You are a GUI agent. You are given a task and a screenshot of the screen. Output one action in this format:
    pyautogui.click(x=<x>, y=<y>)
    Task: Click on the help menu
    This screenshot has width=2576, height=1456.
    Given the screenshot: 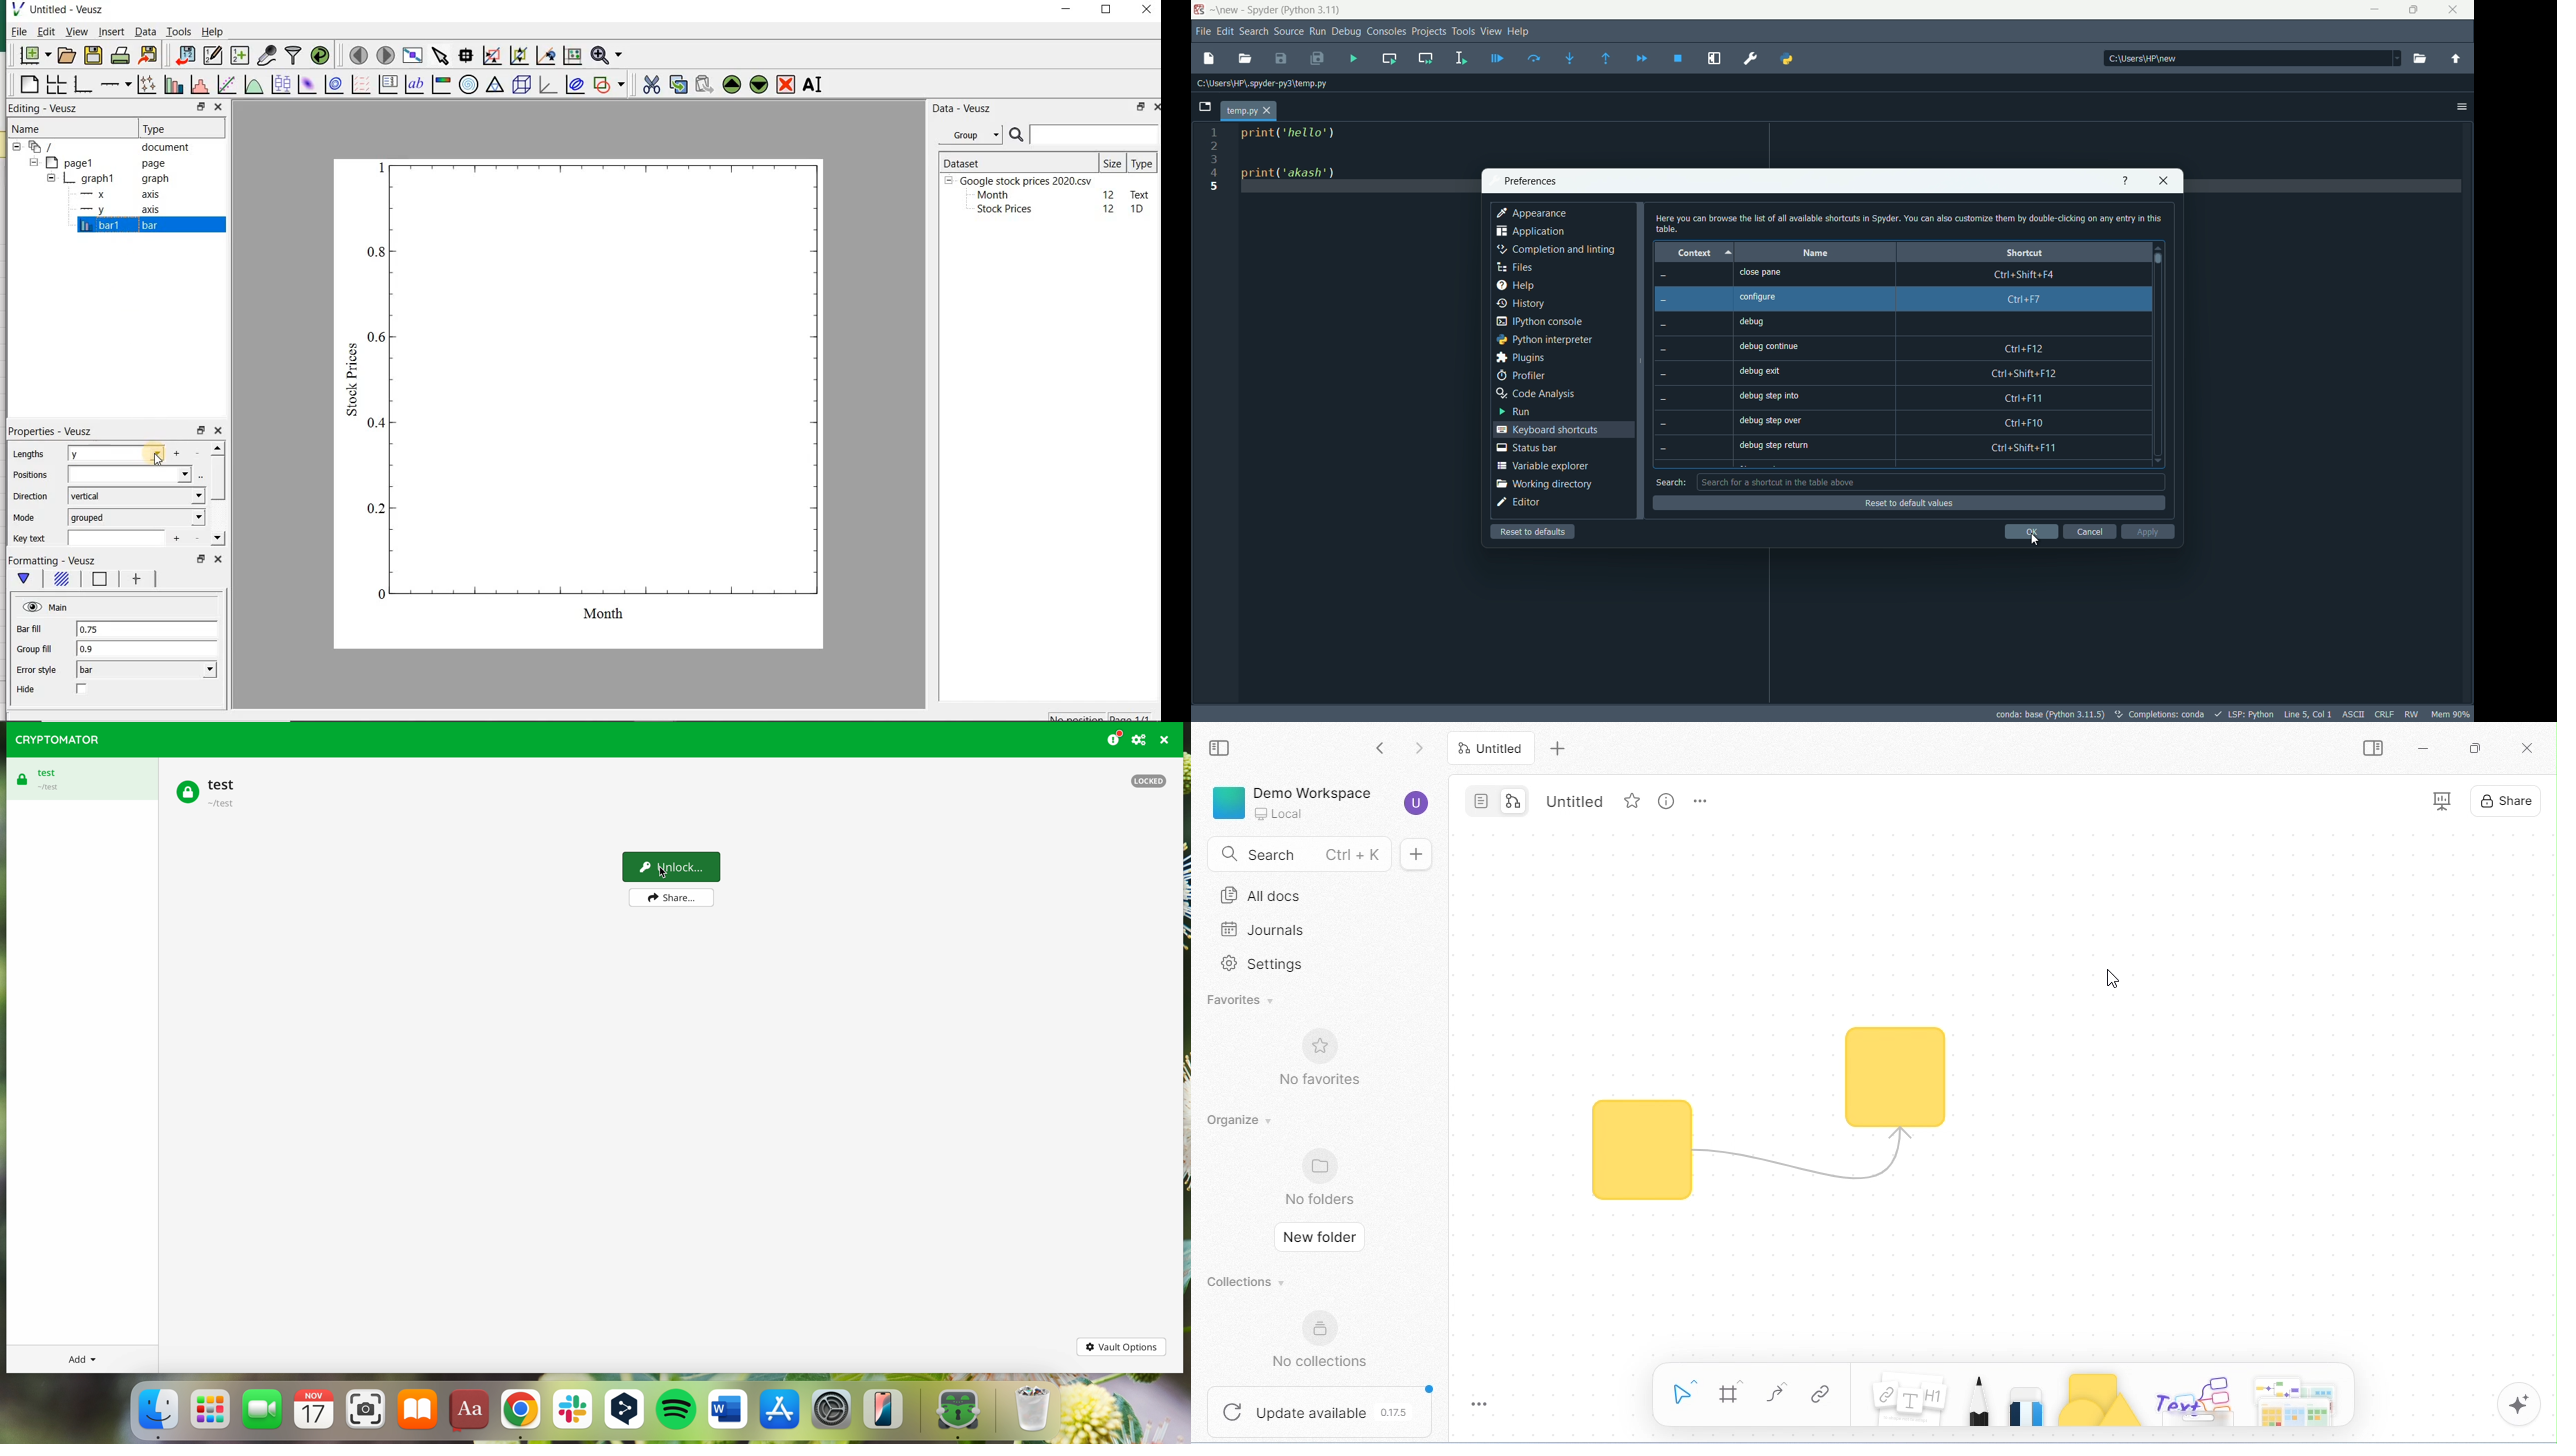 What is the action you would take?
    pyautogui.click(x=1519, y=31)
    